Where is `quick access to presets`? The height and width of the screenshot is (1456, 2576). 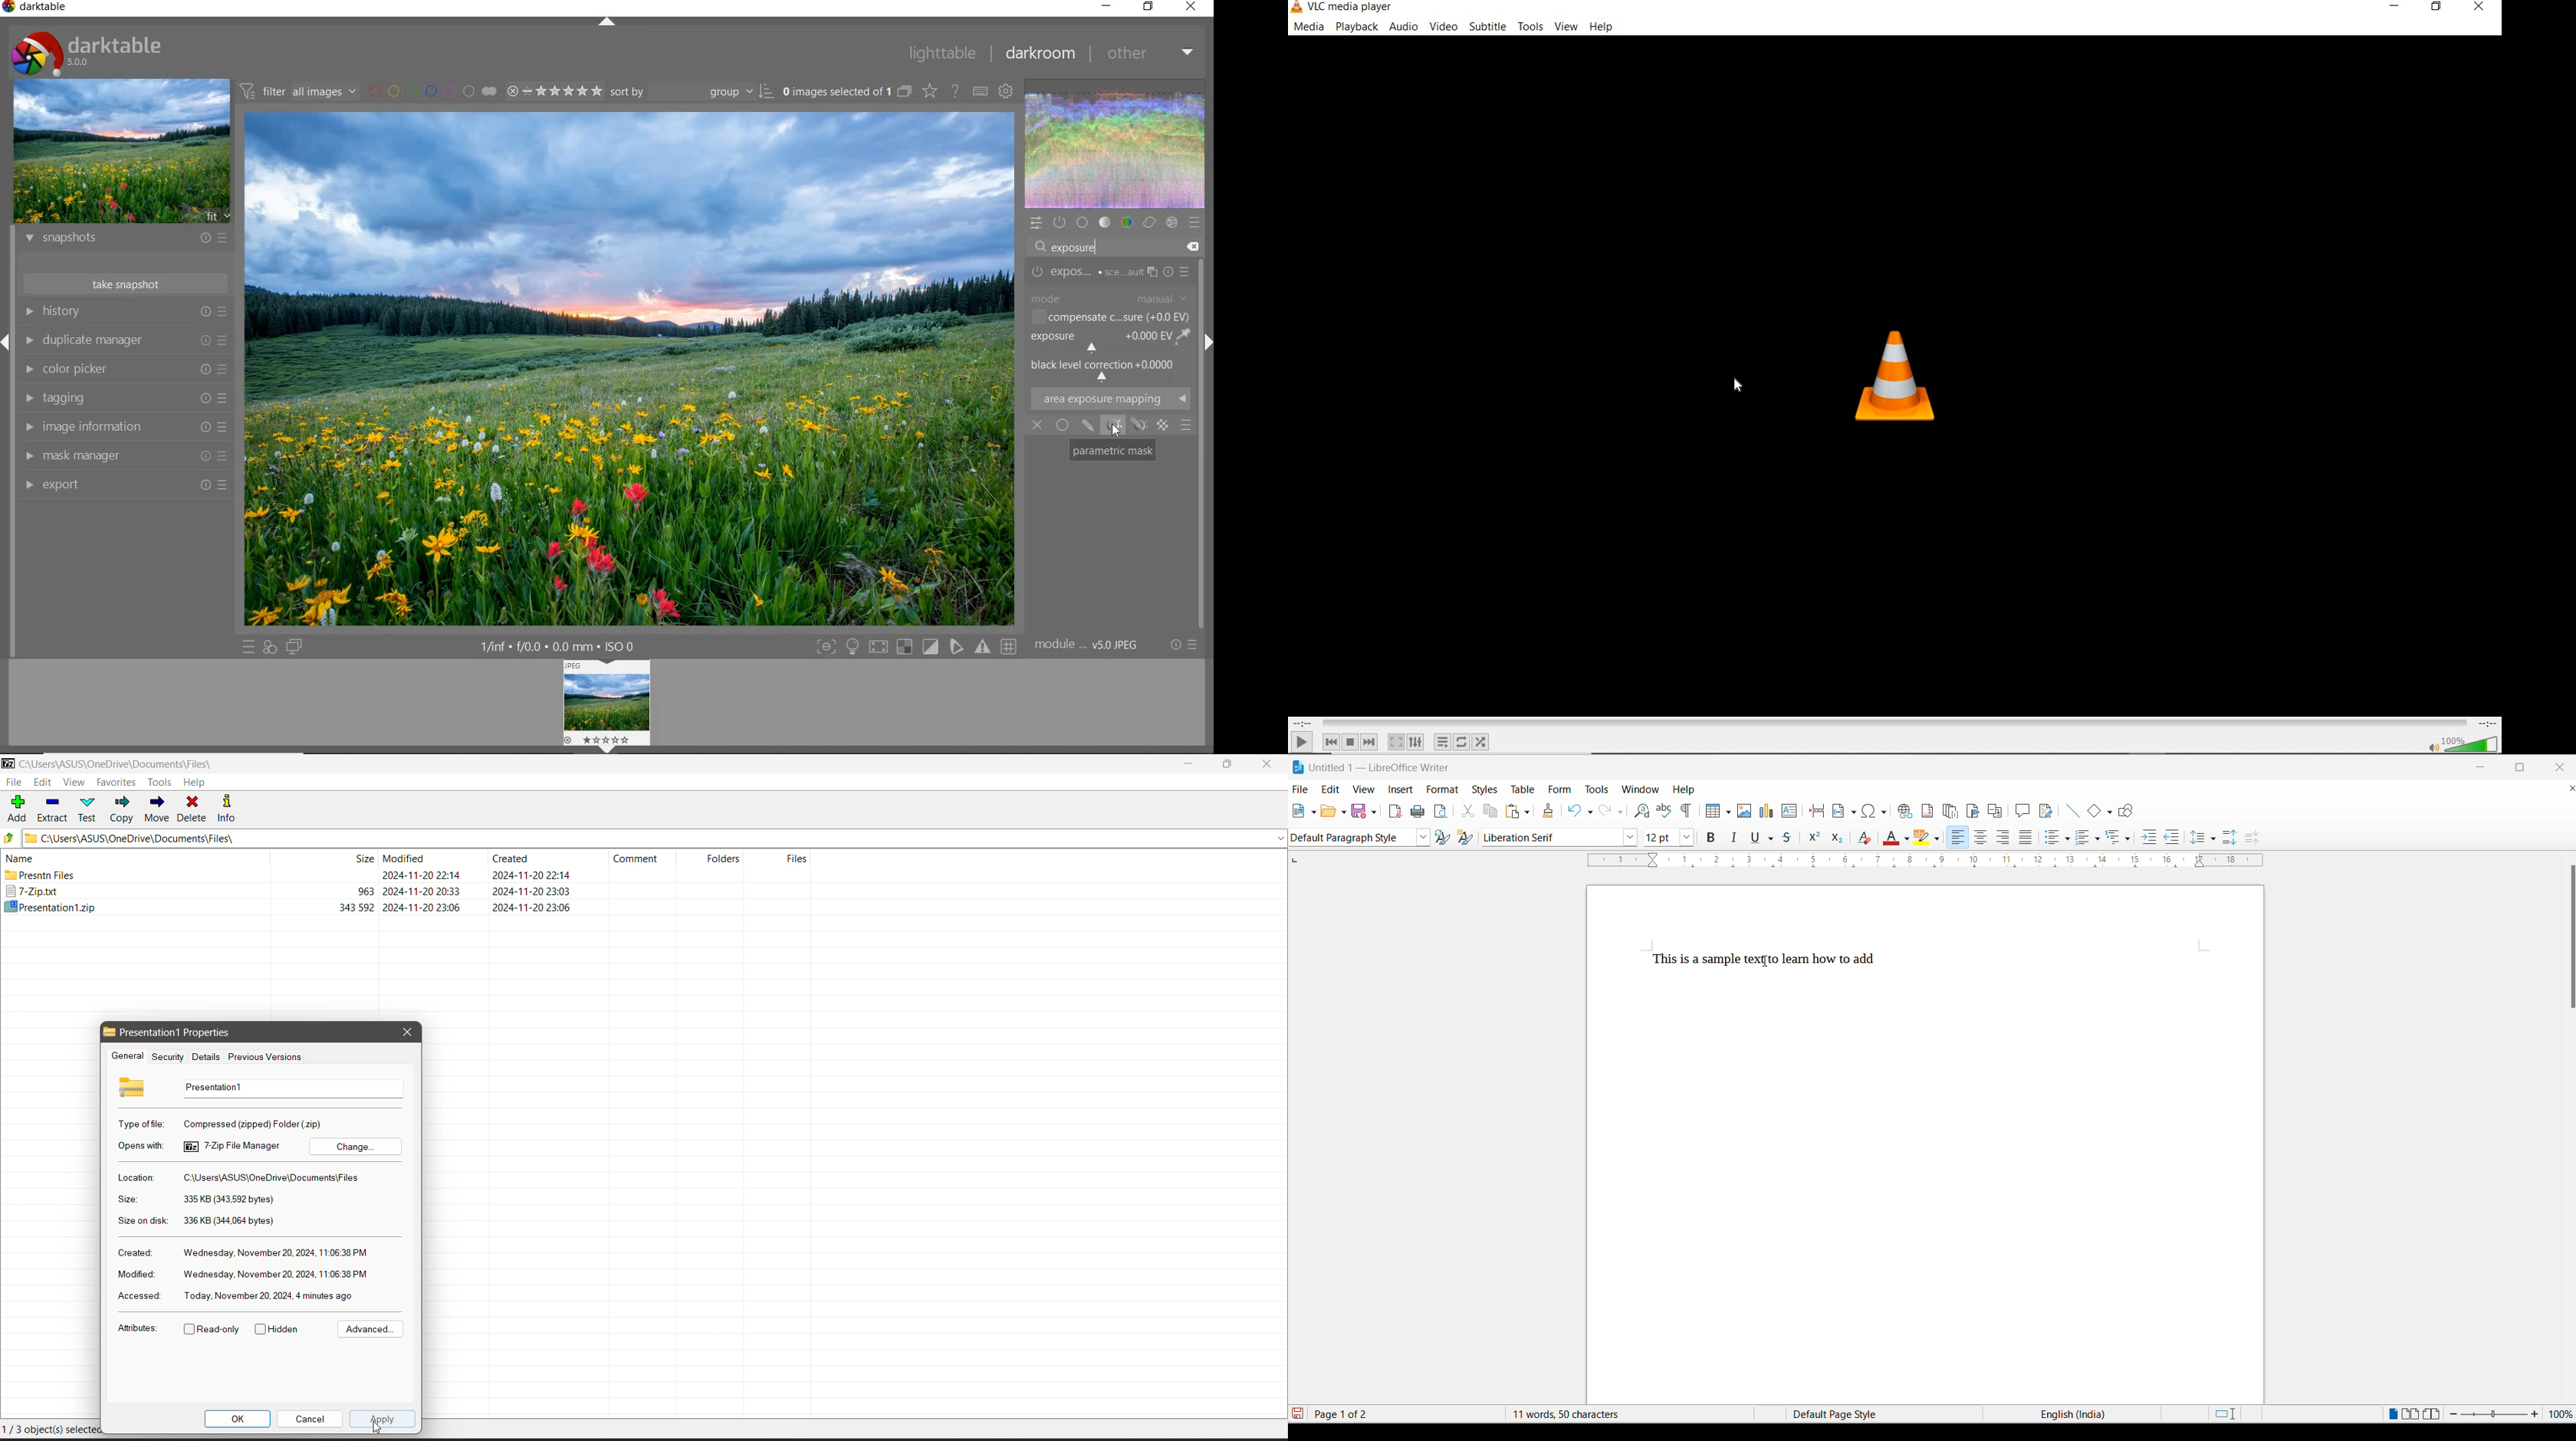 quick access to presets is located at coordinates (248, 647).